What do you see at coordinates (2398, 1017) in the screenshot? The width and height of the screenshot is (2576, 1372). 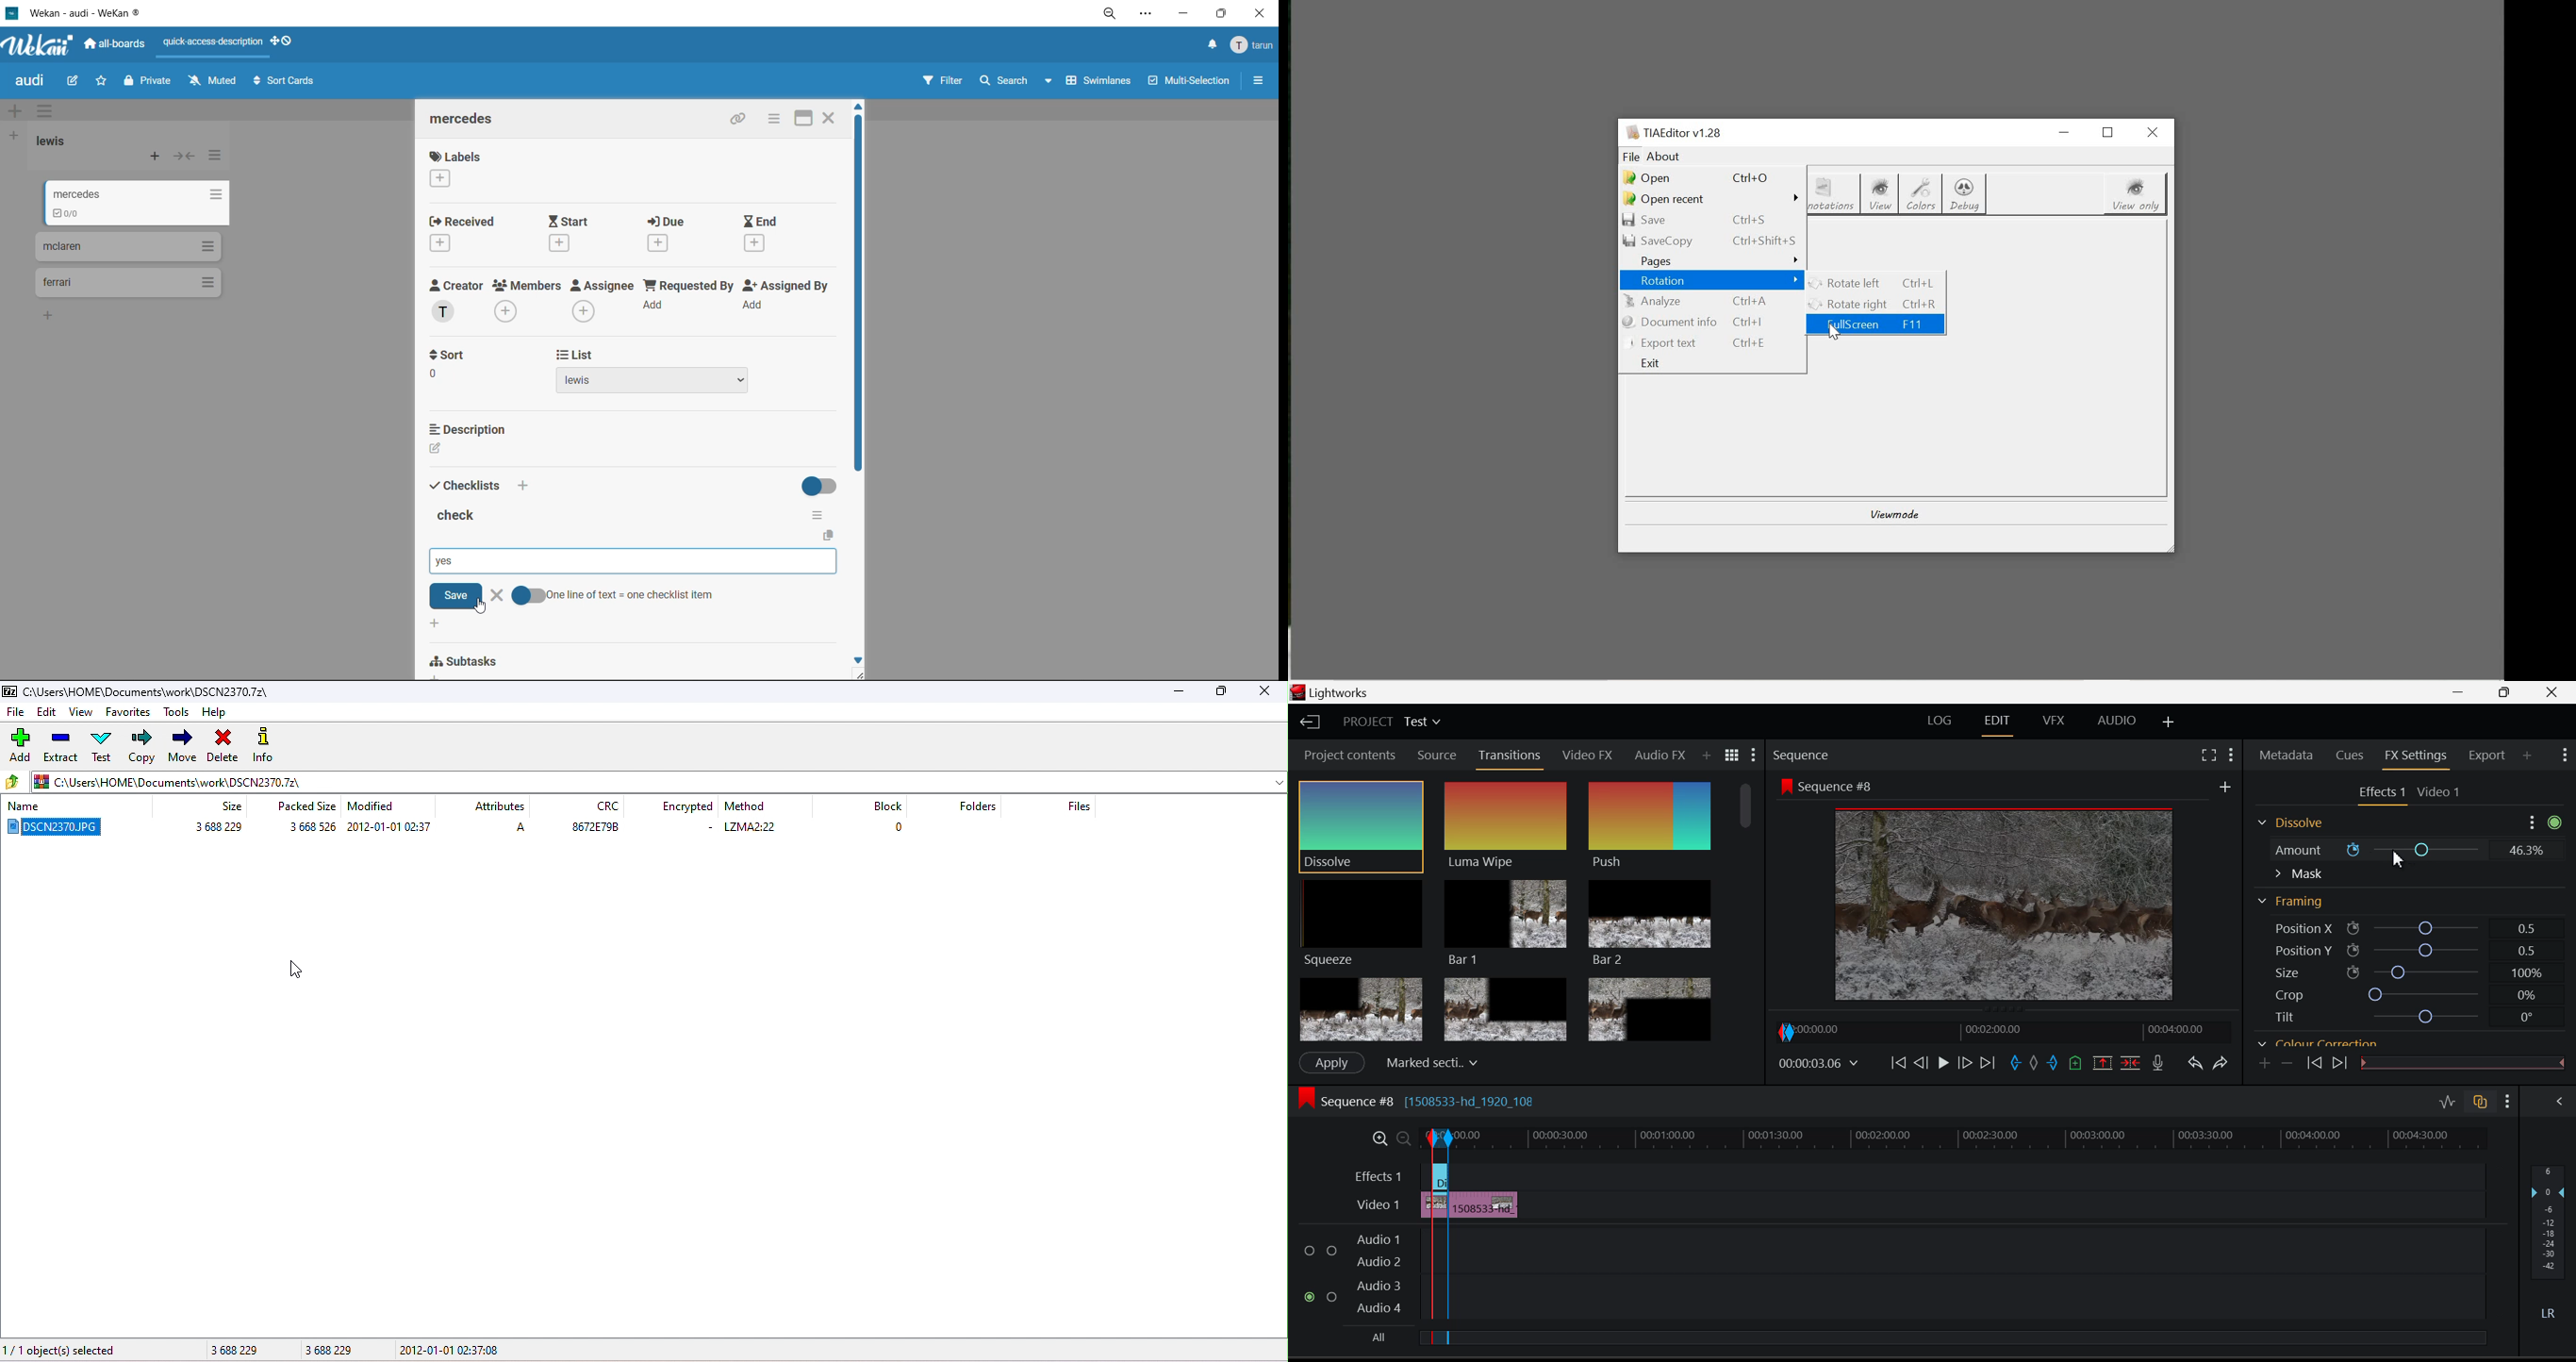 I see `Tilt` at bounding box center [2398, 1017].